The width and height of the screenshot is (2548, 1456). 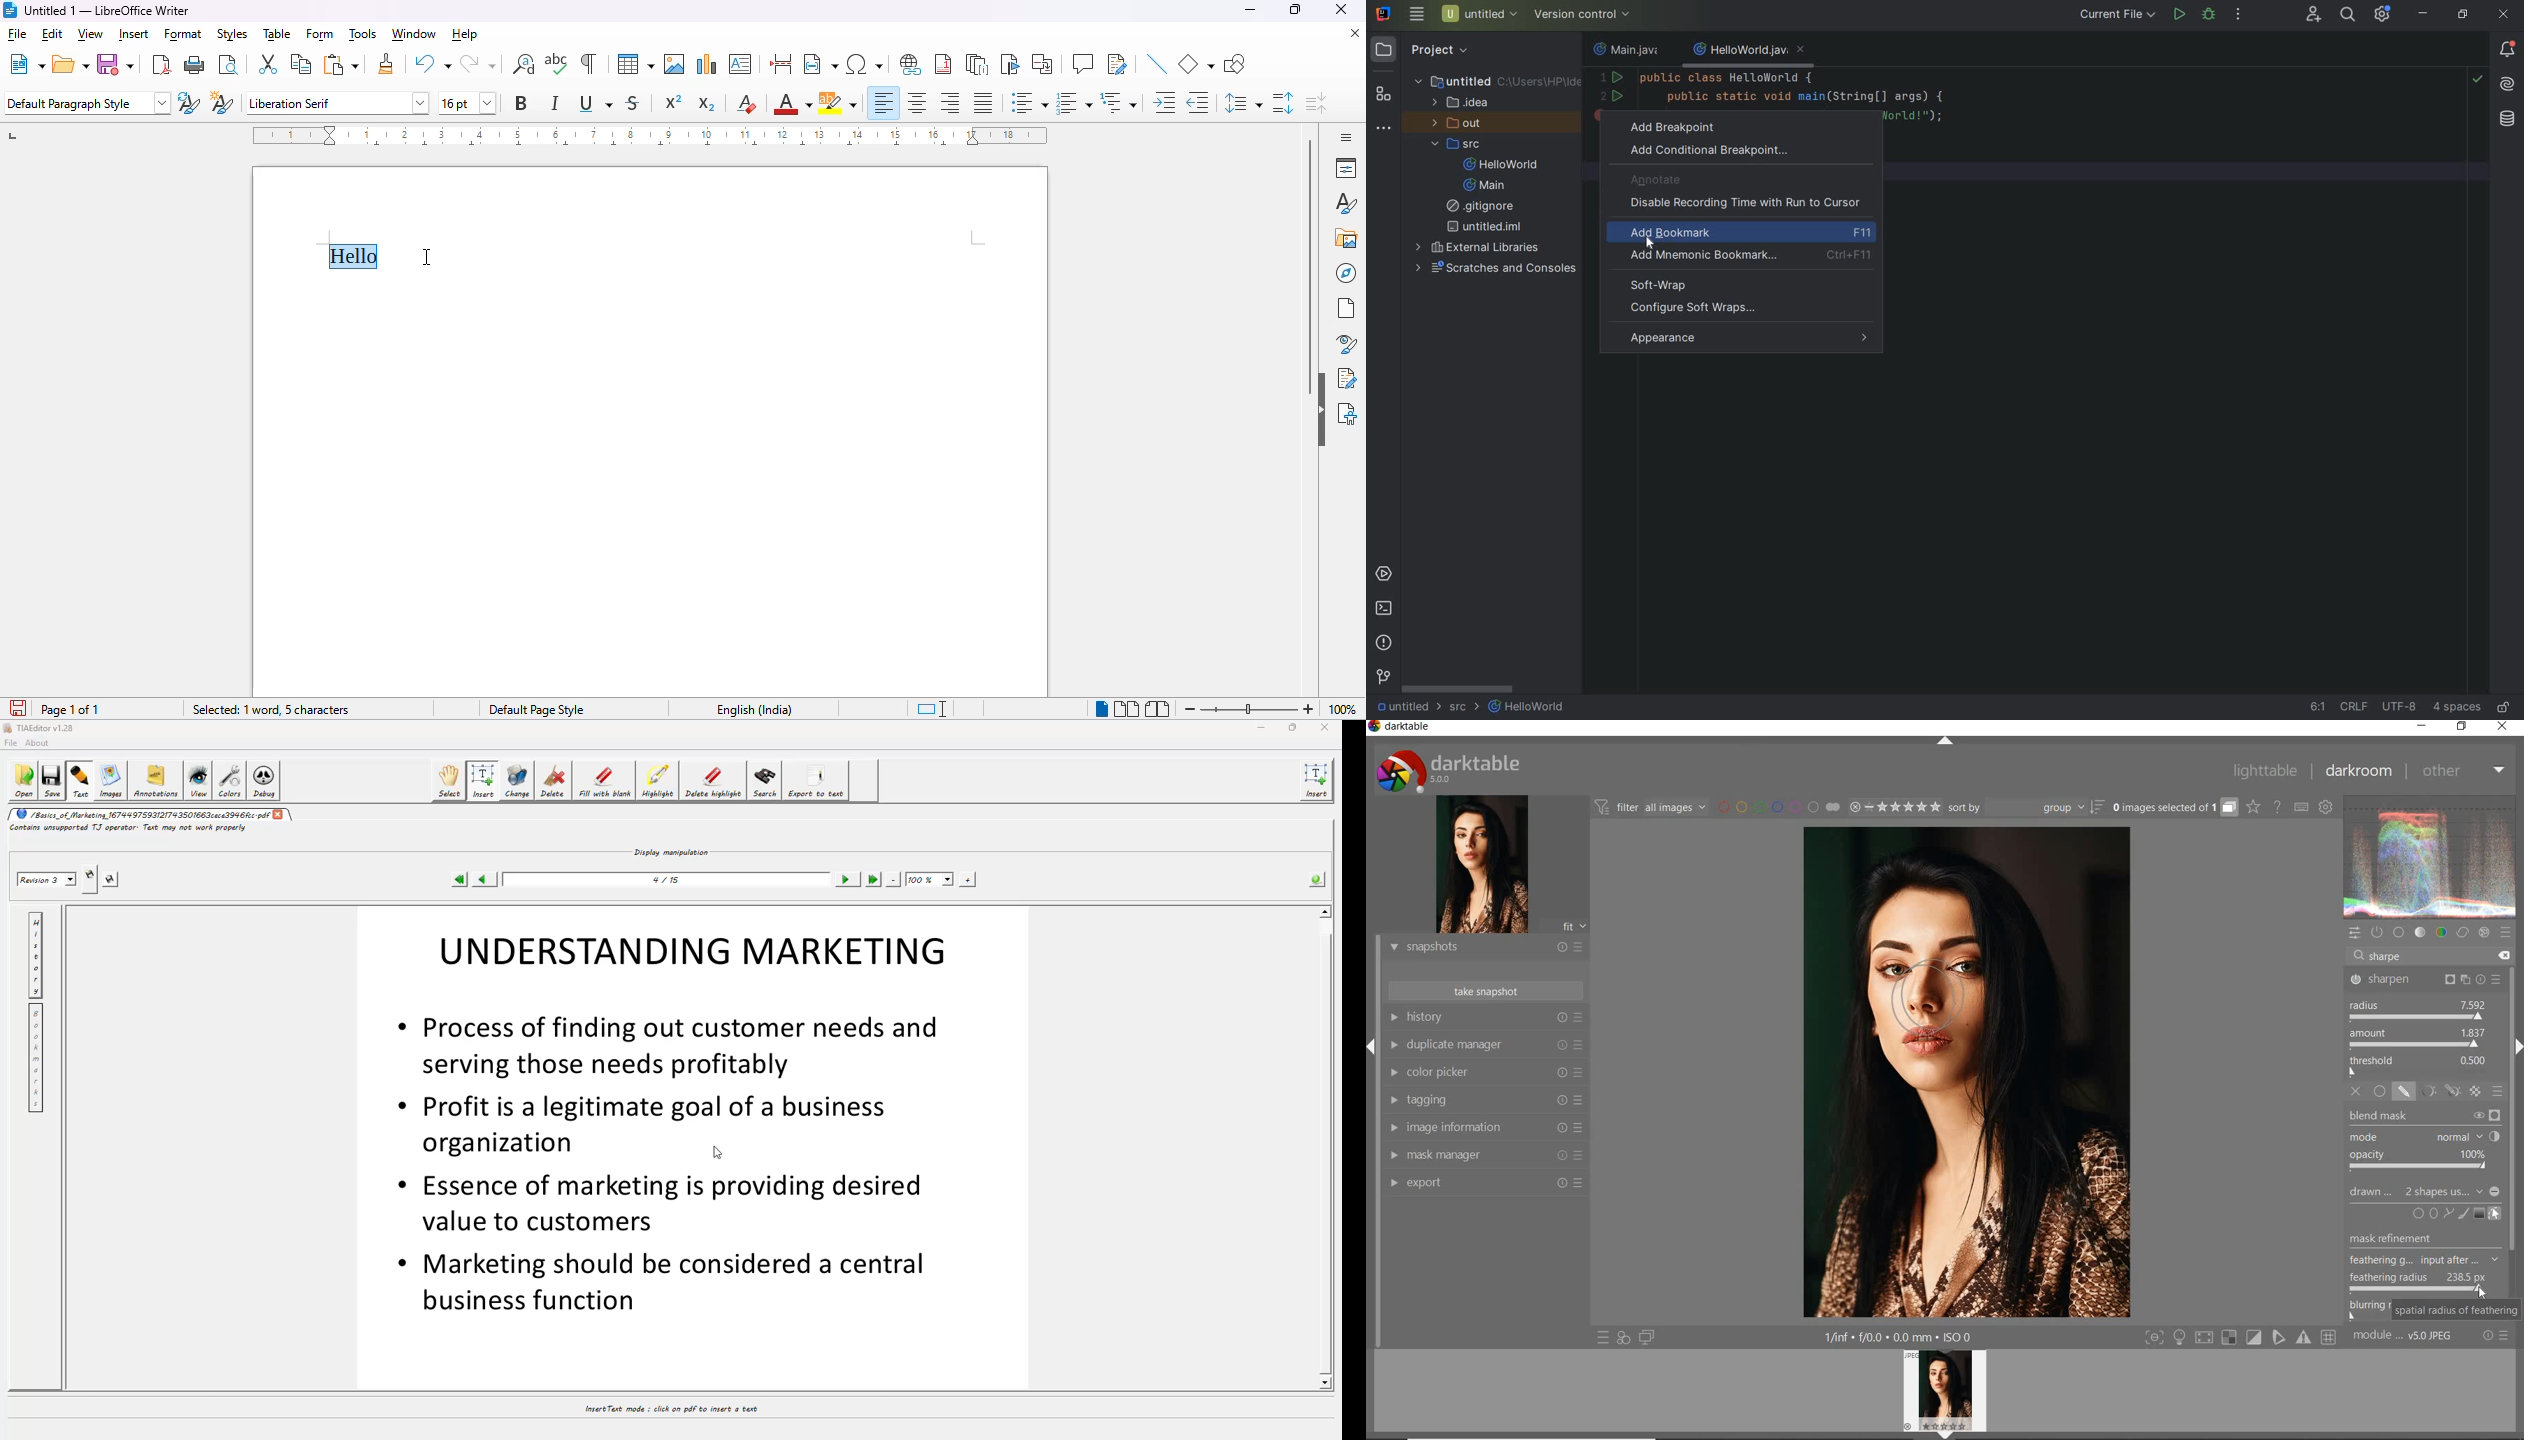 I want to click on BLEND MASK, so click(x=2424, y=1114).